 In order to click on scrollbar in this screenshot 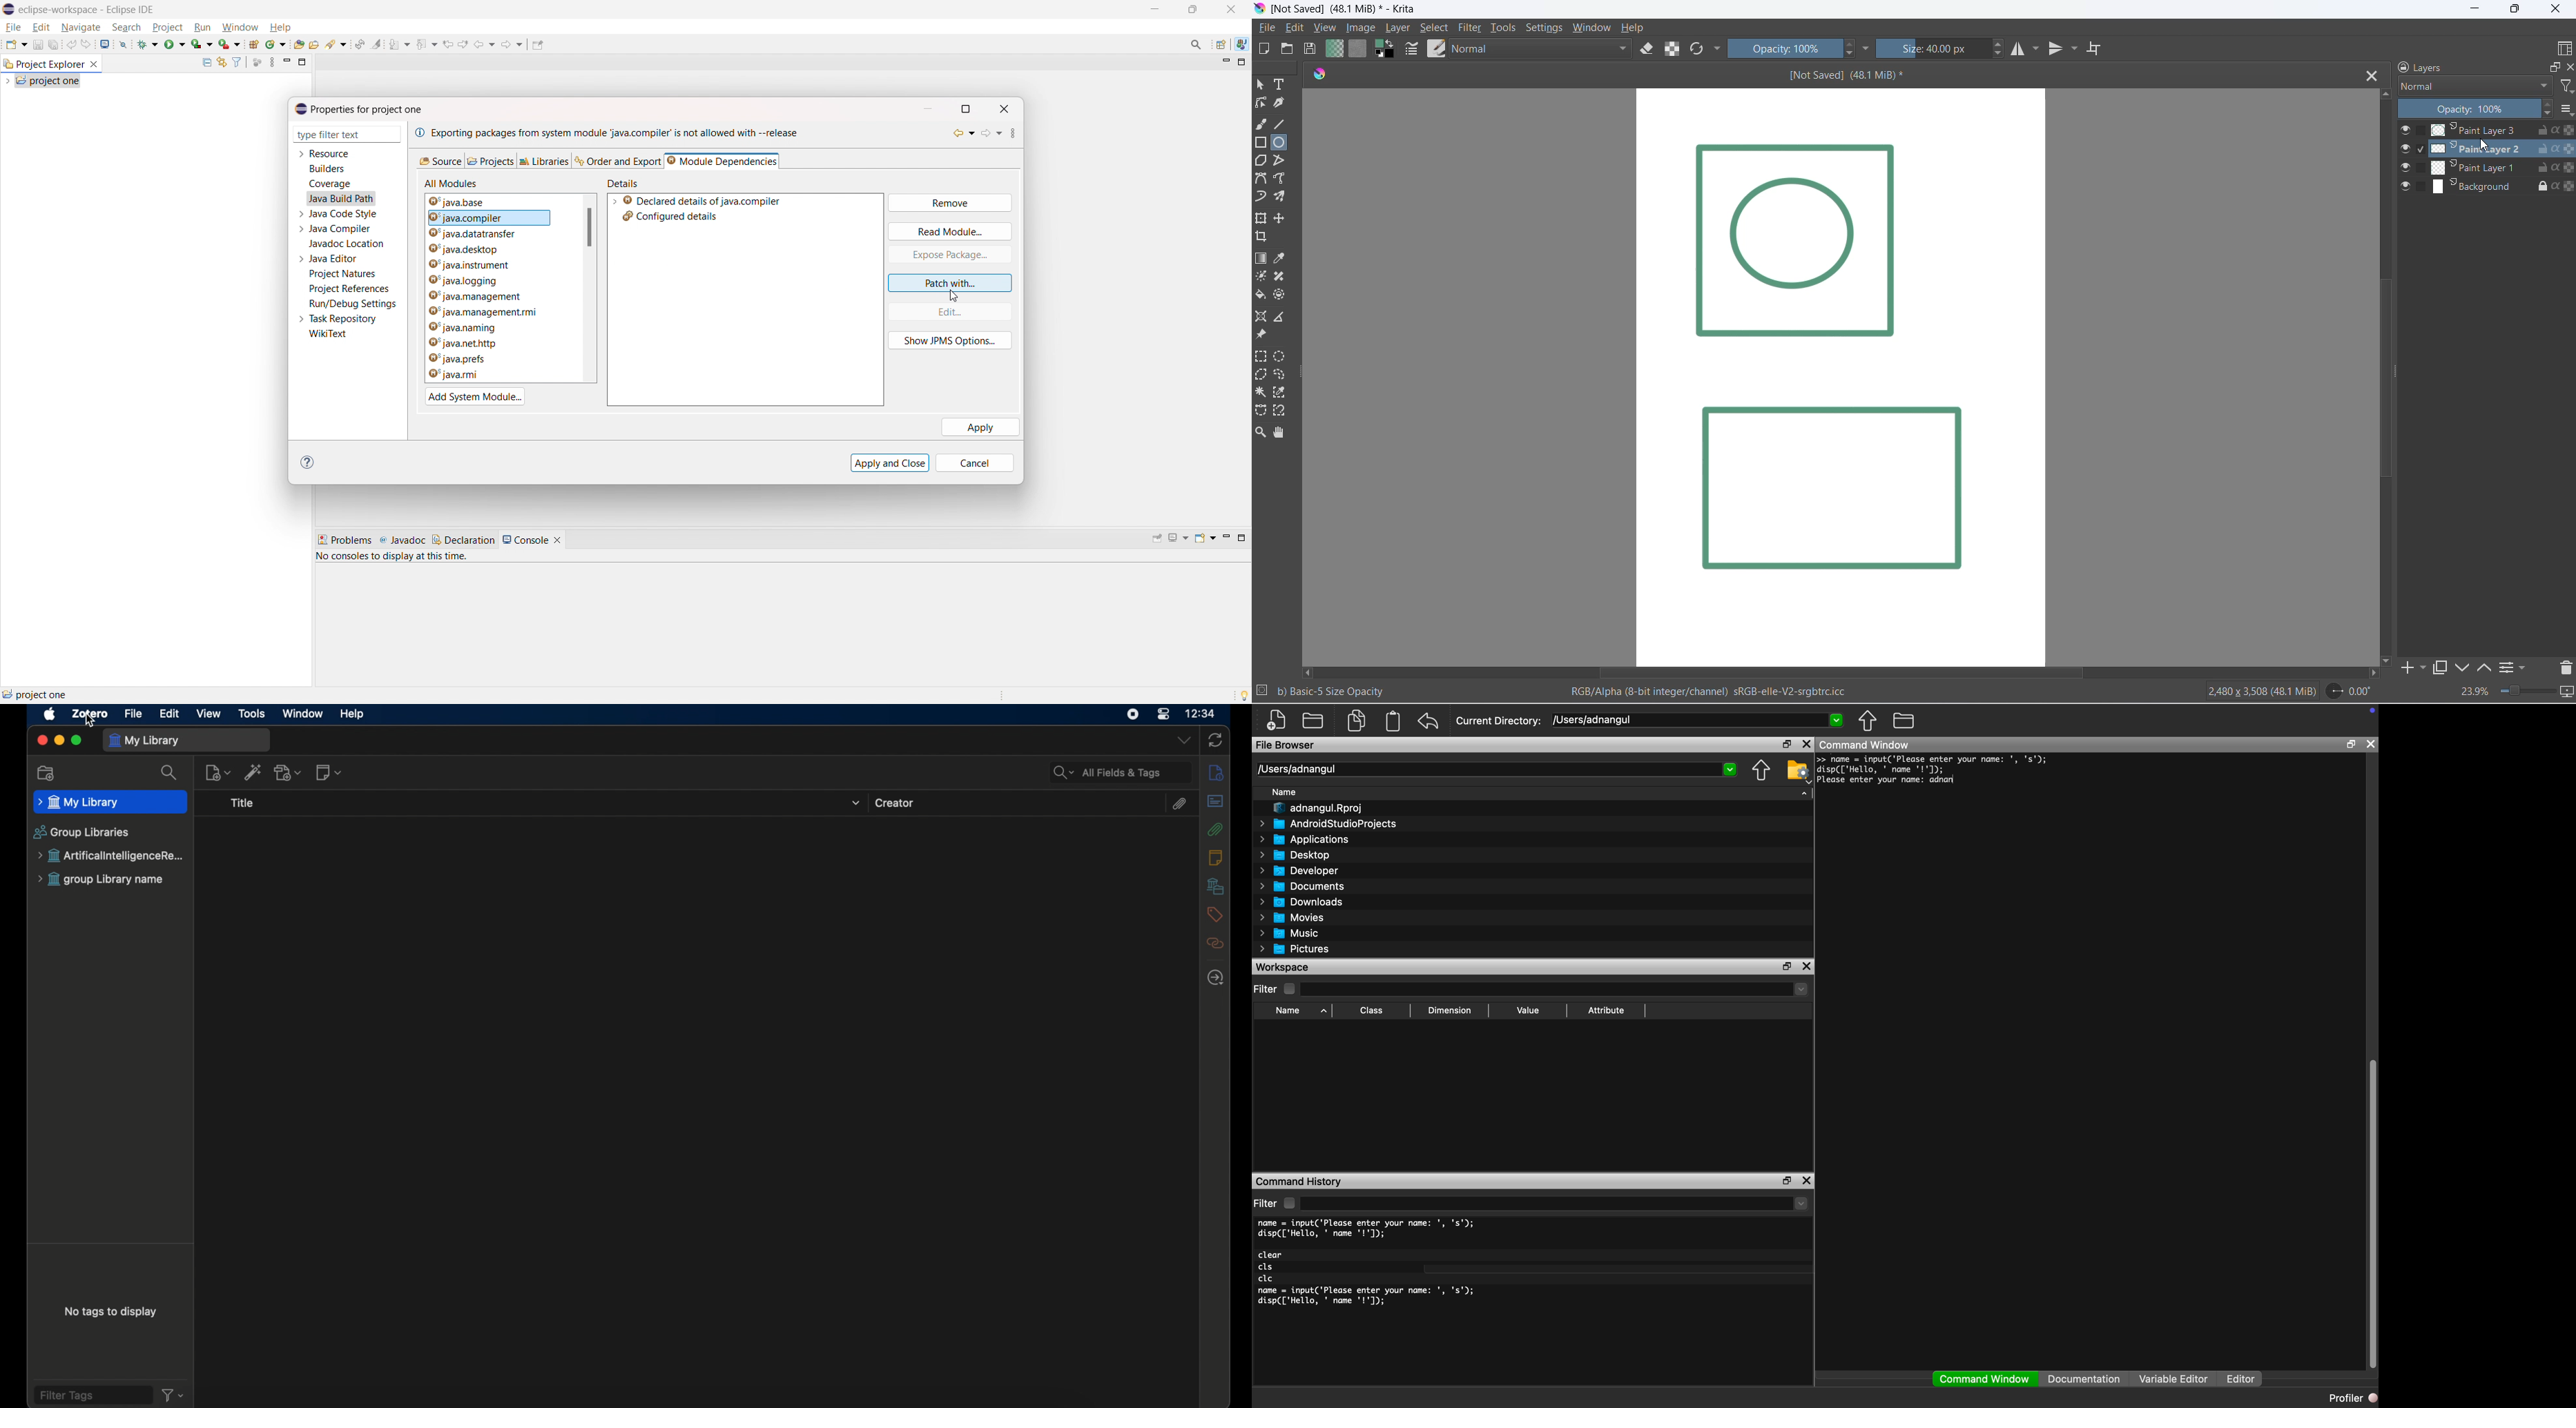, I will do `click(1962, 674)`.